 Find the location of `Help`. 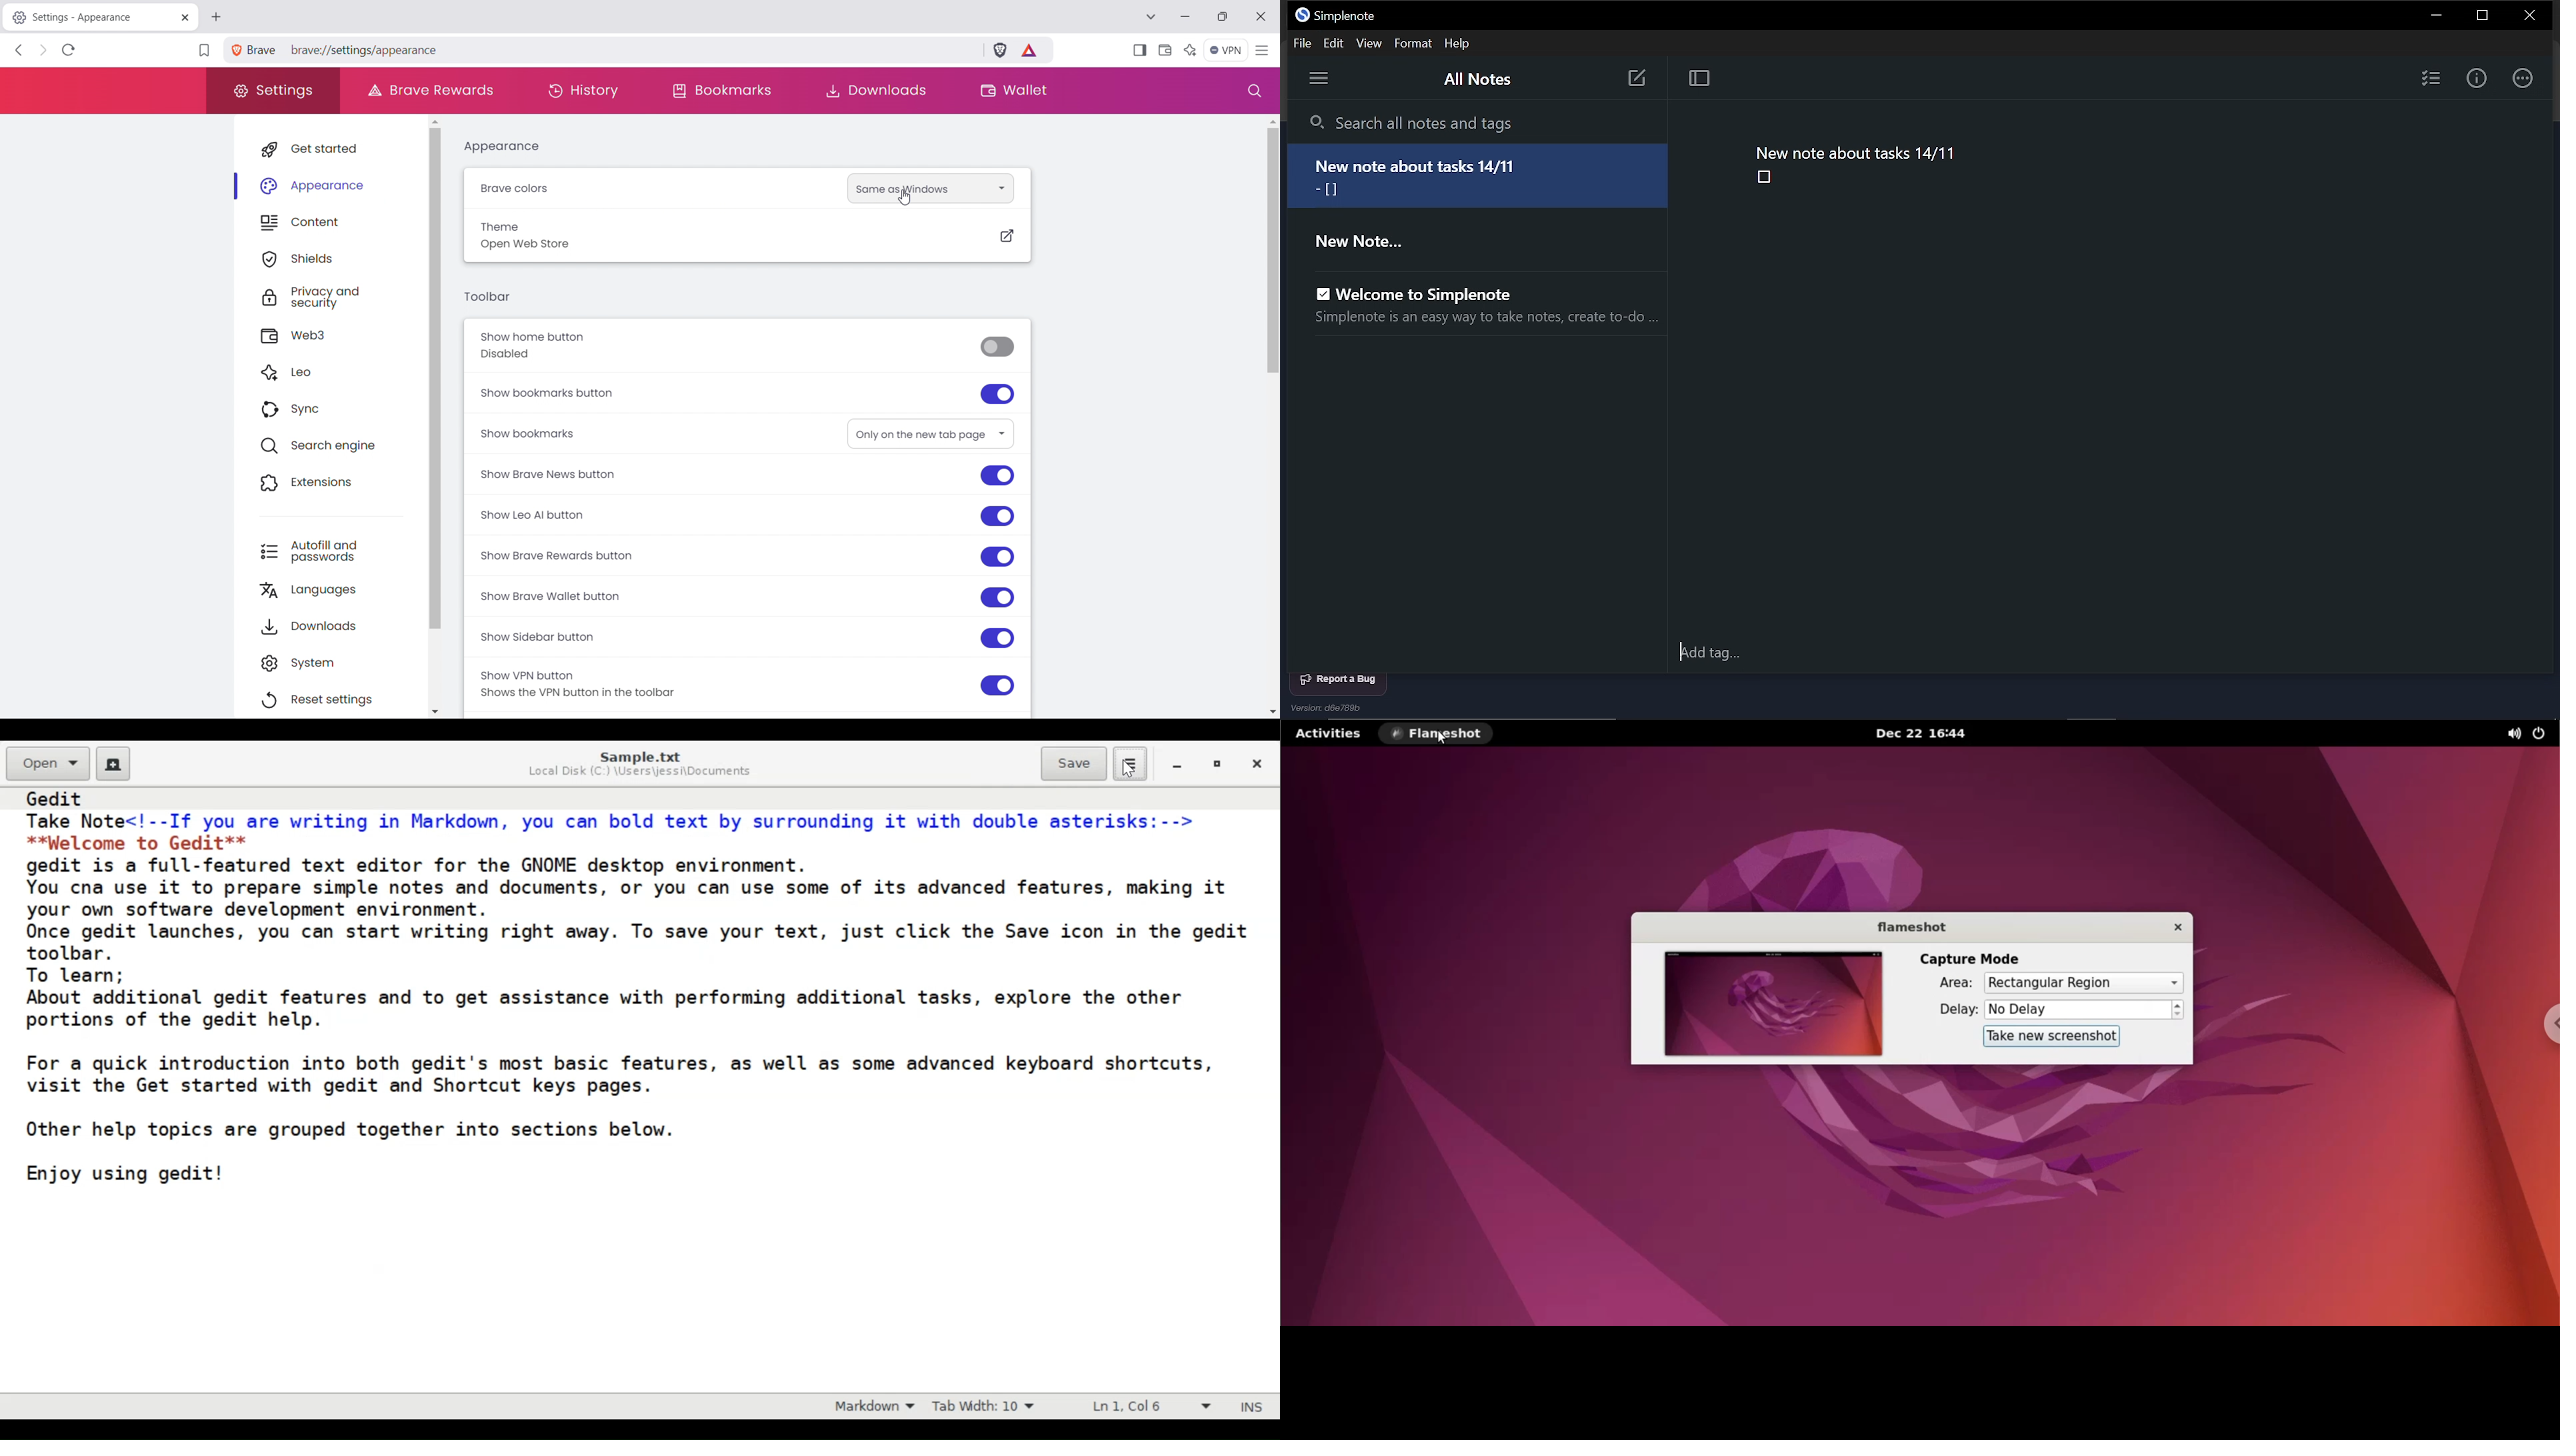

Help is located at coordinates (1458, 44).